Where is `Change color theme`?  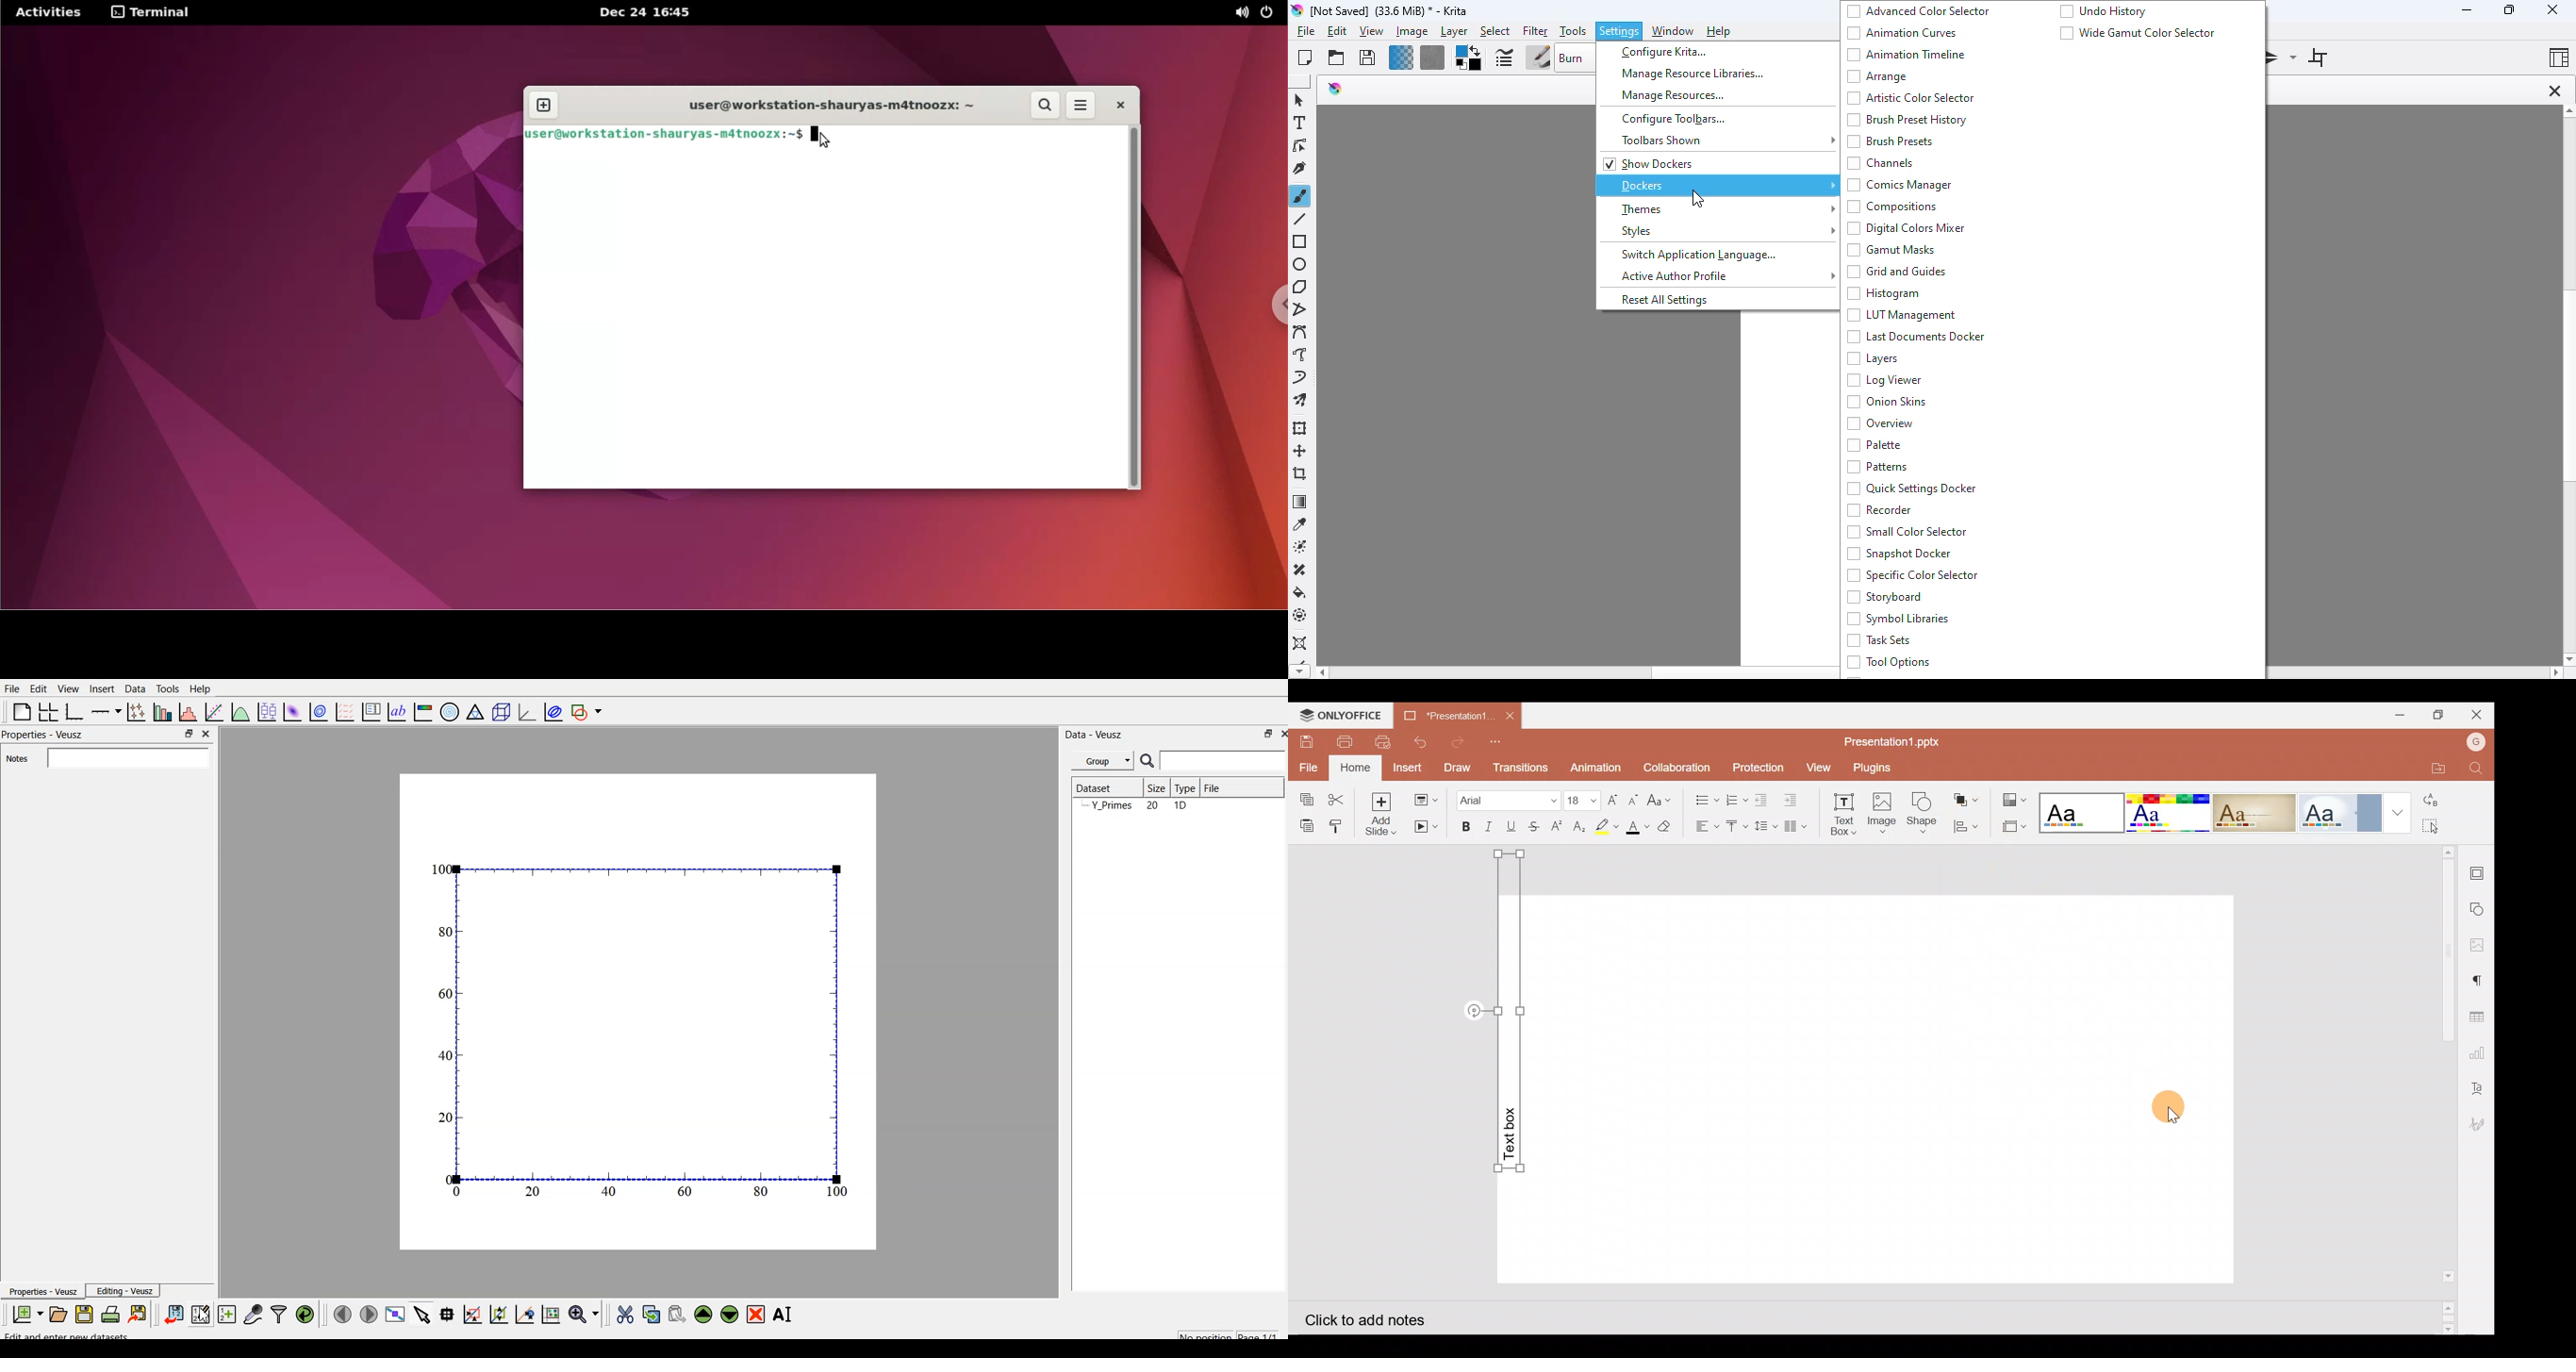
Change color theme is located at coordinates (2013, 799).